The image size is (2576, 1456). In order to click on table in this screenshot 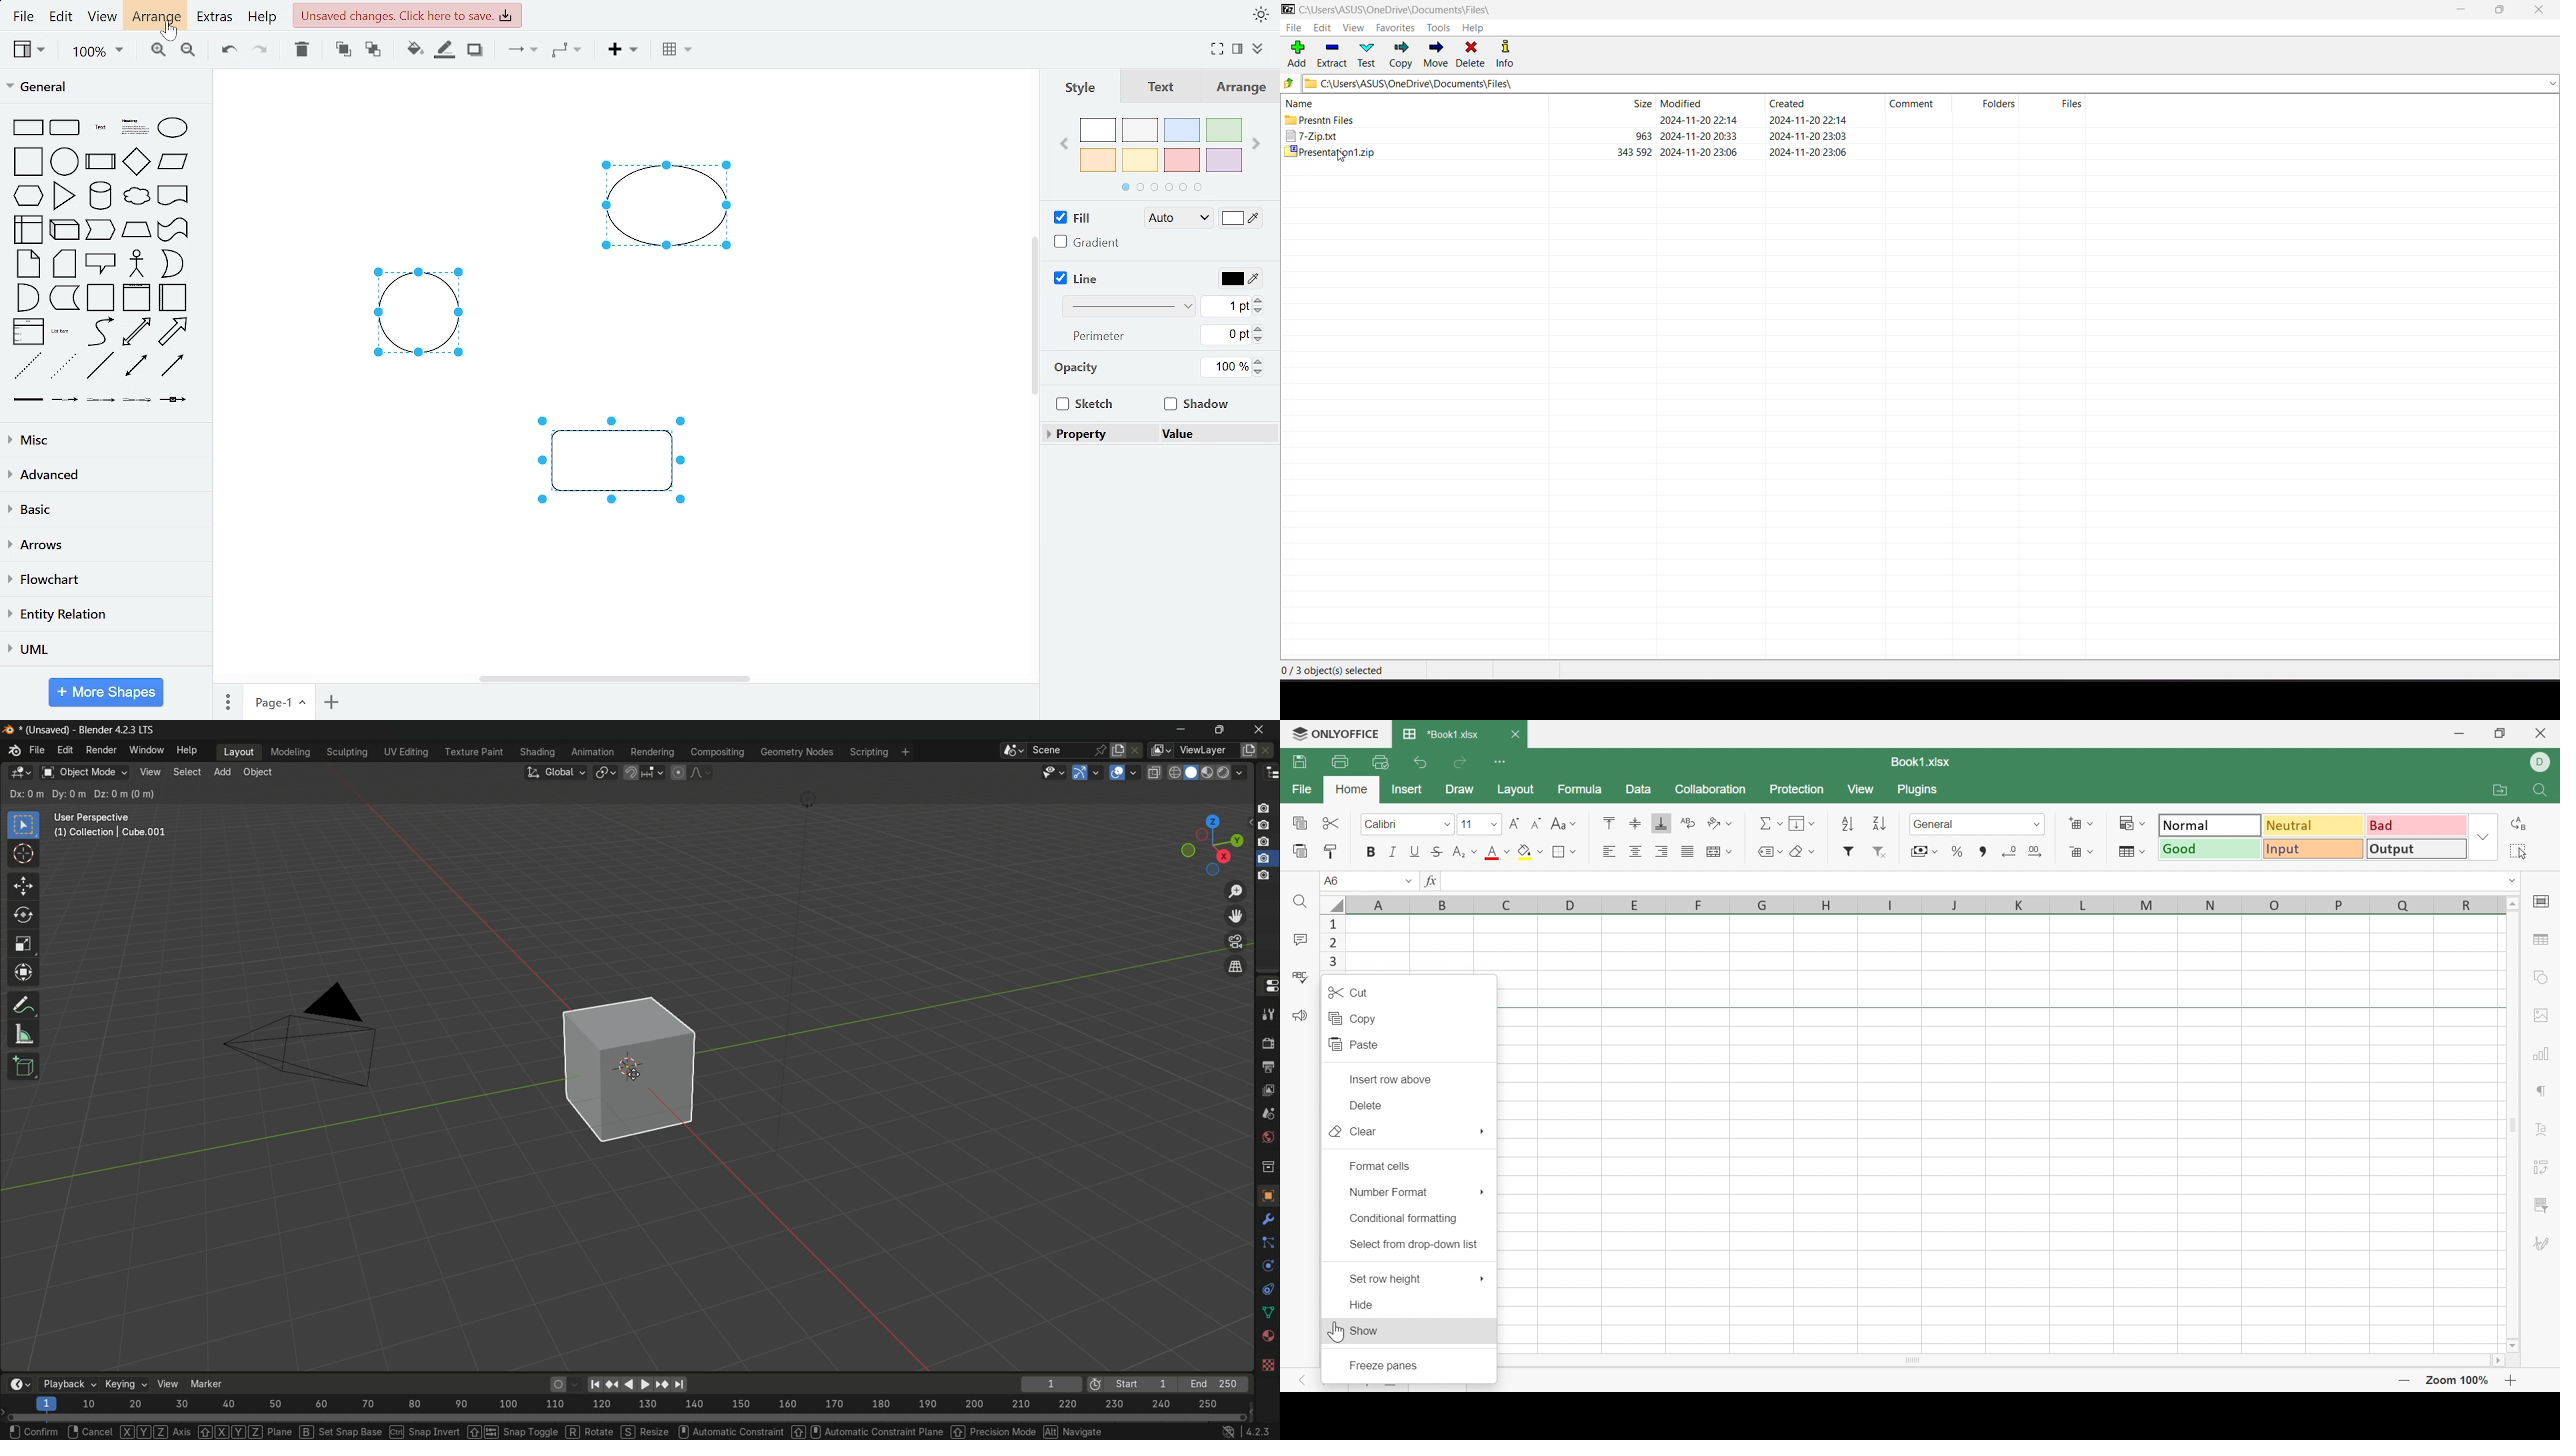, I will do `click(674, 51)`.